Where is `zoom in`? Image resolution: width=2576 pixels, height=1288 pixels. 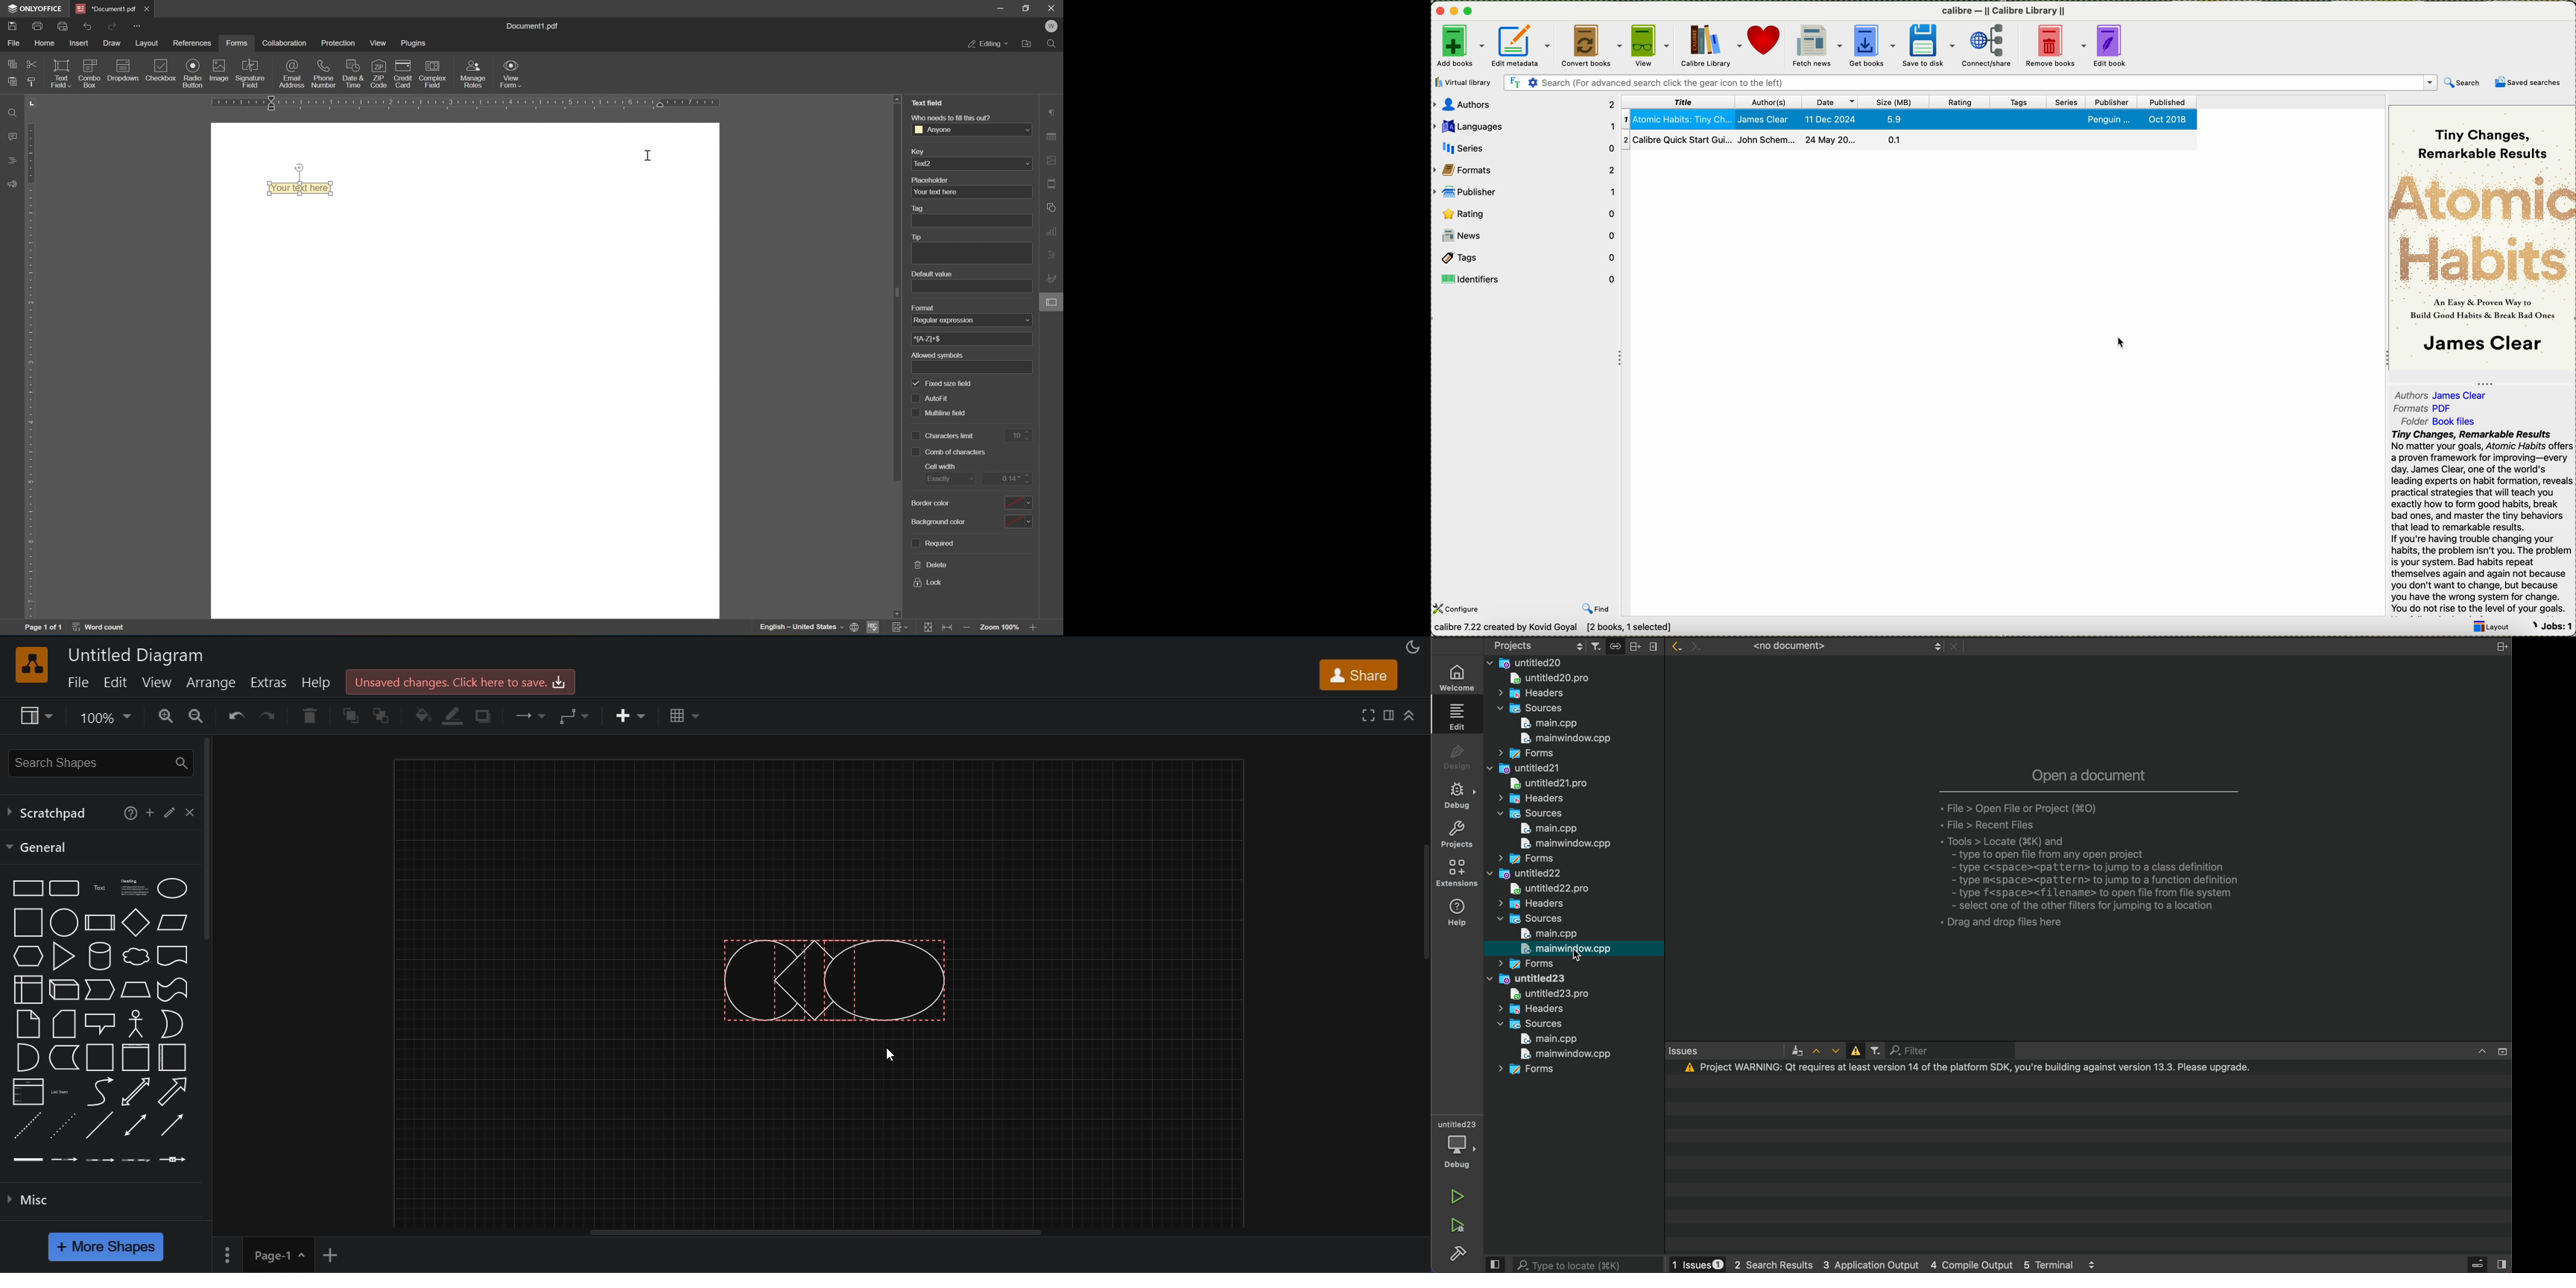
zoom in is located at coordinates (166, 716).